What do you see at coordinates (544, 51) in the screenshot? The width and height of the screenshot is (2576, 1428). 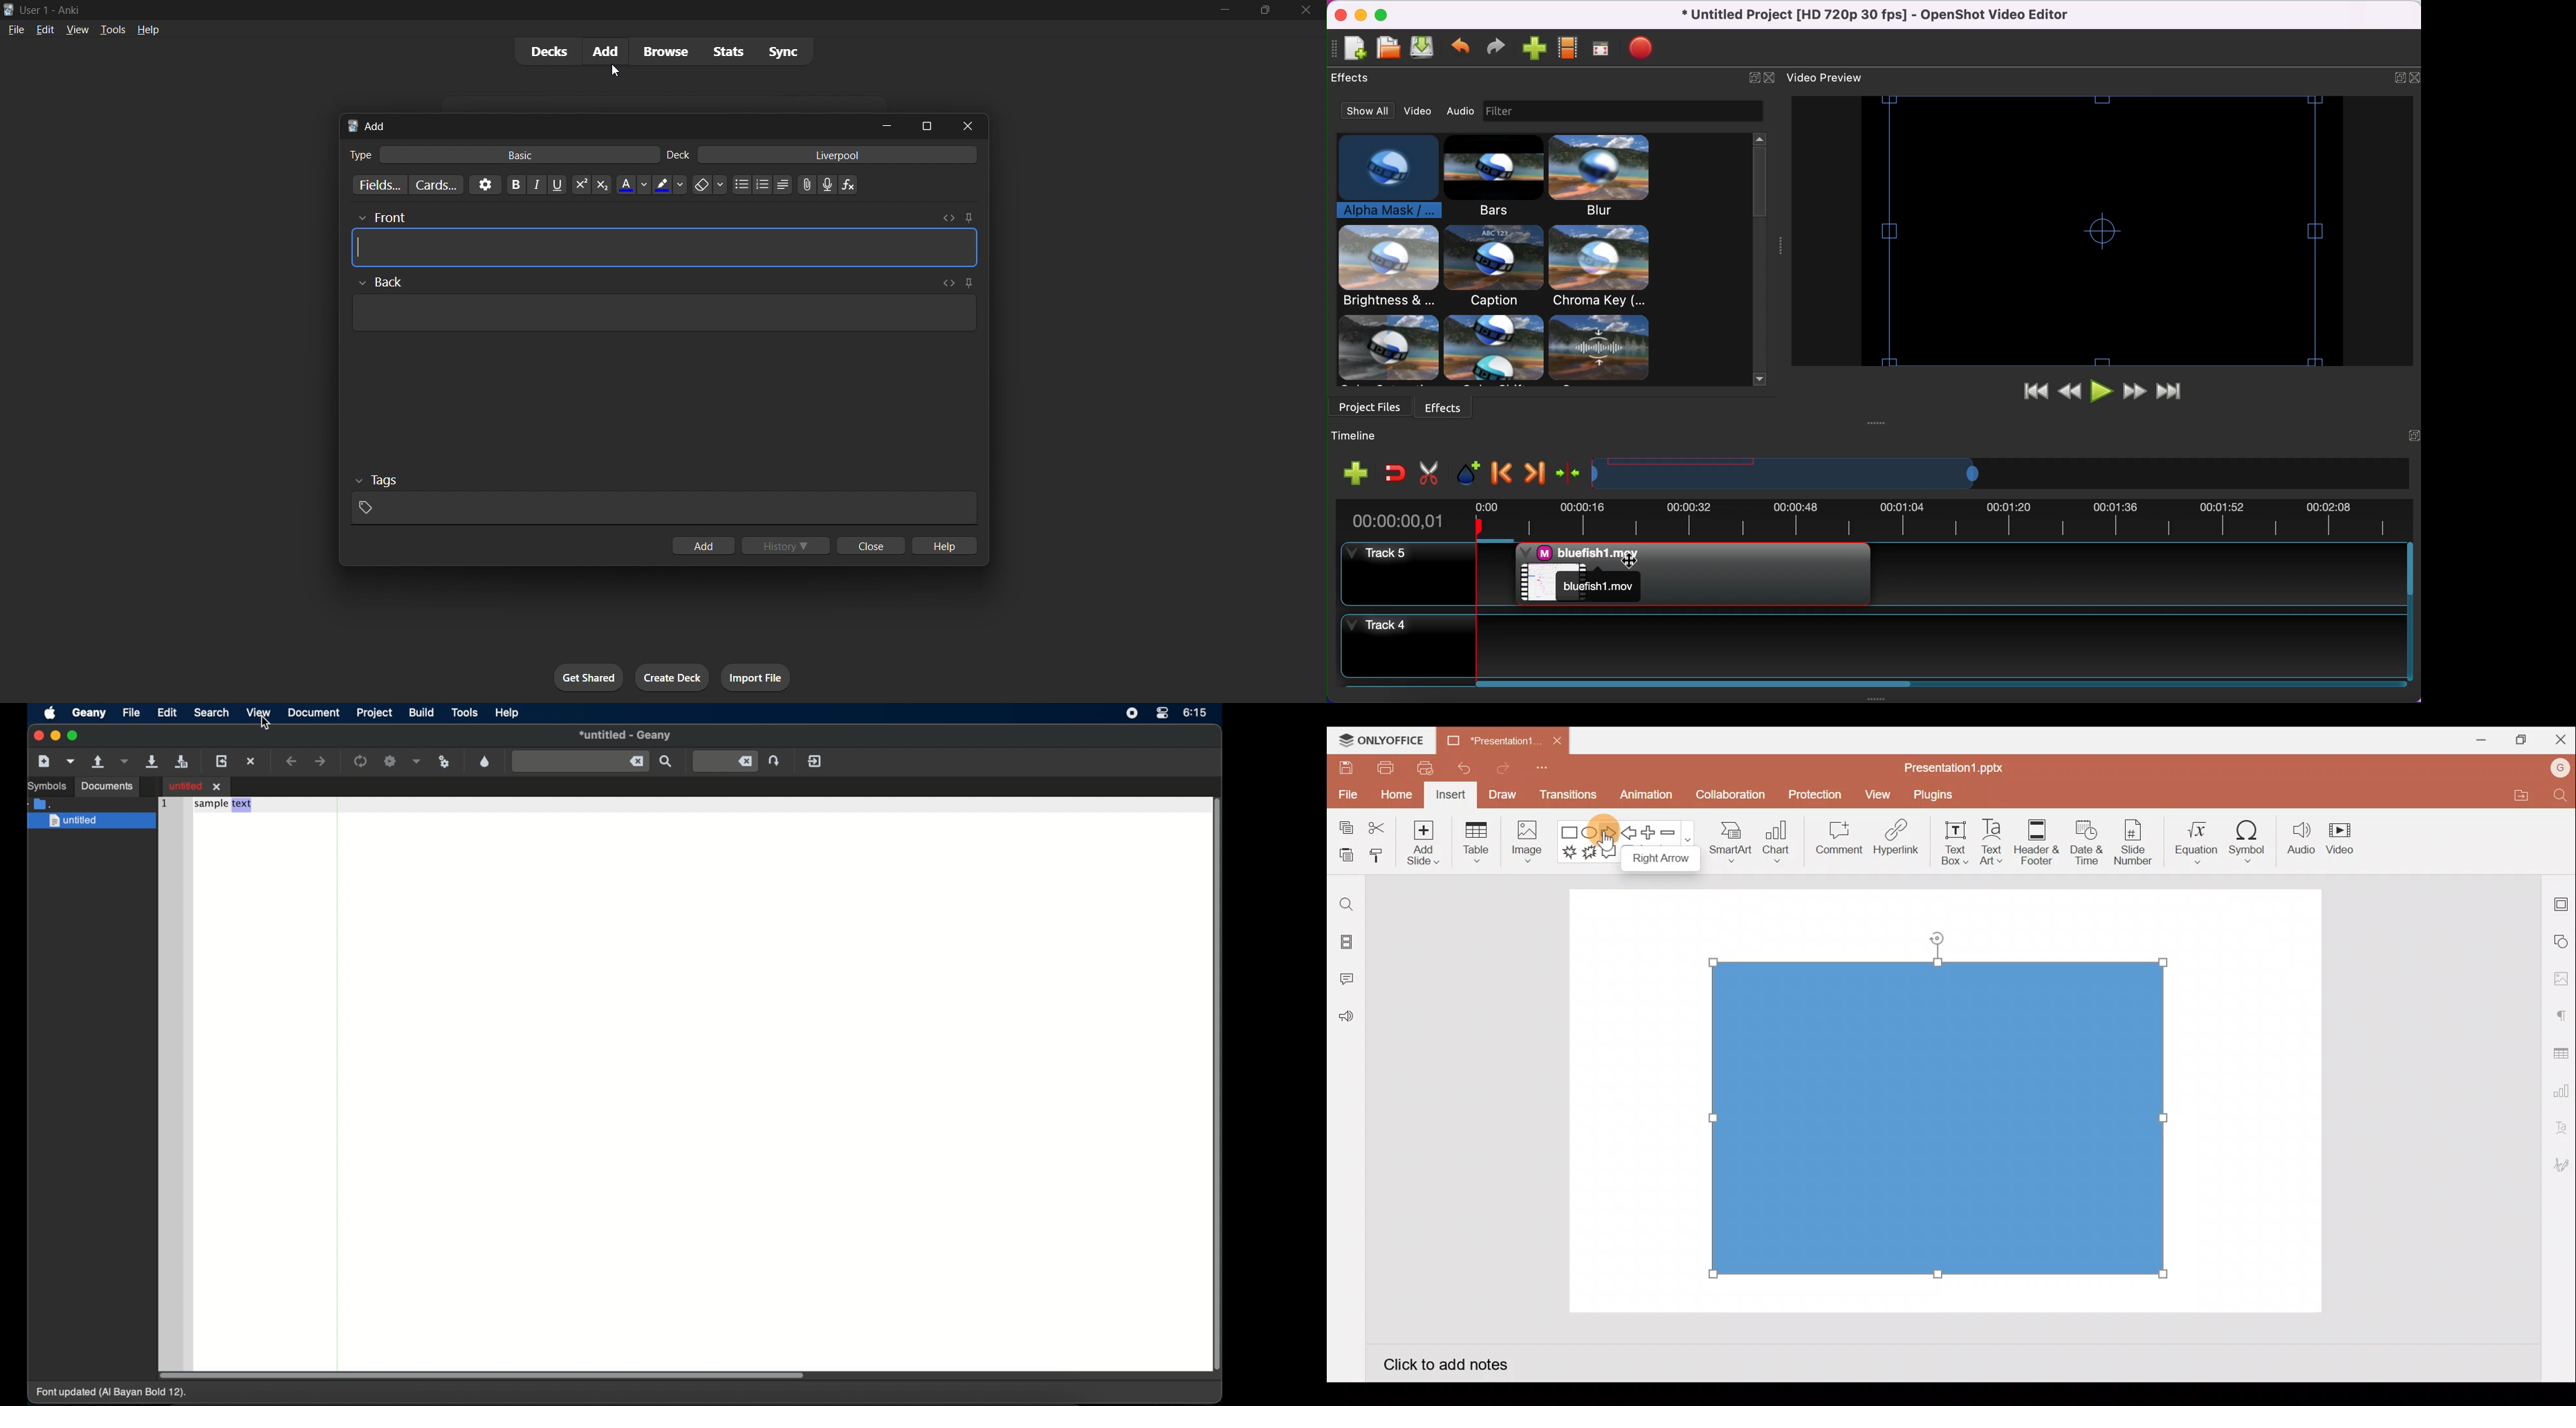 I see `decks` at bounding box center [544, 51].